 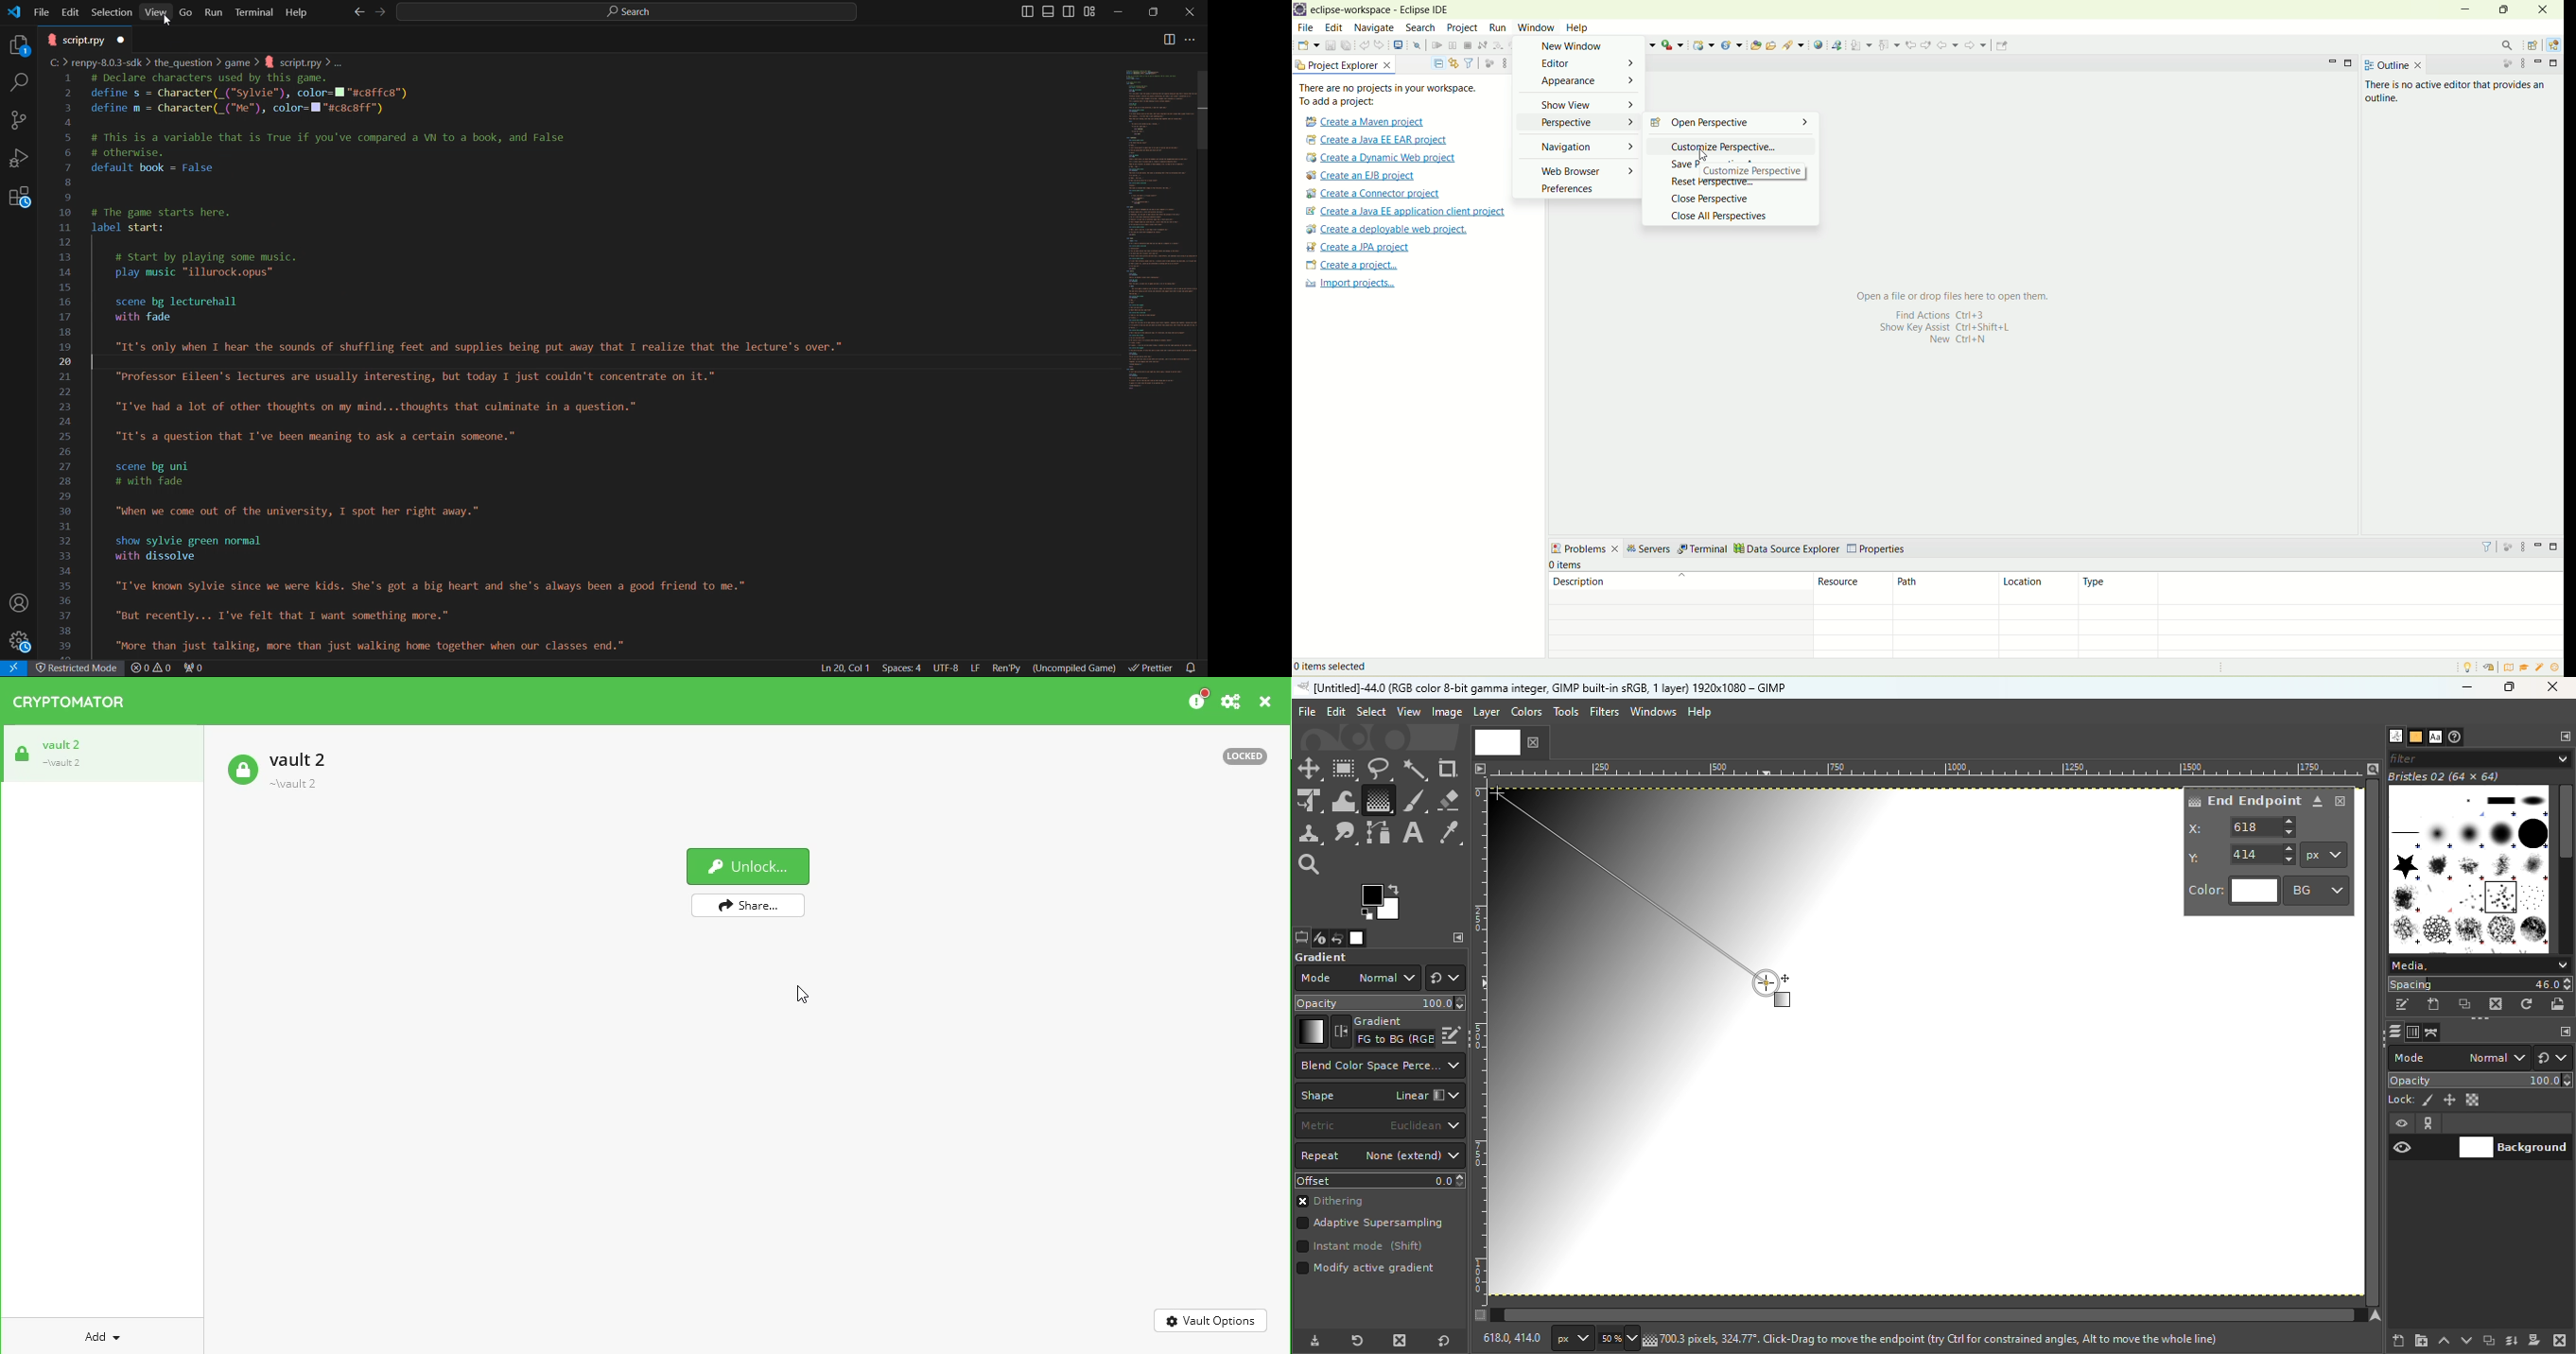 I want to click on Delete this layer, so click(x=2561, y=1341).